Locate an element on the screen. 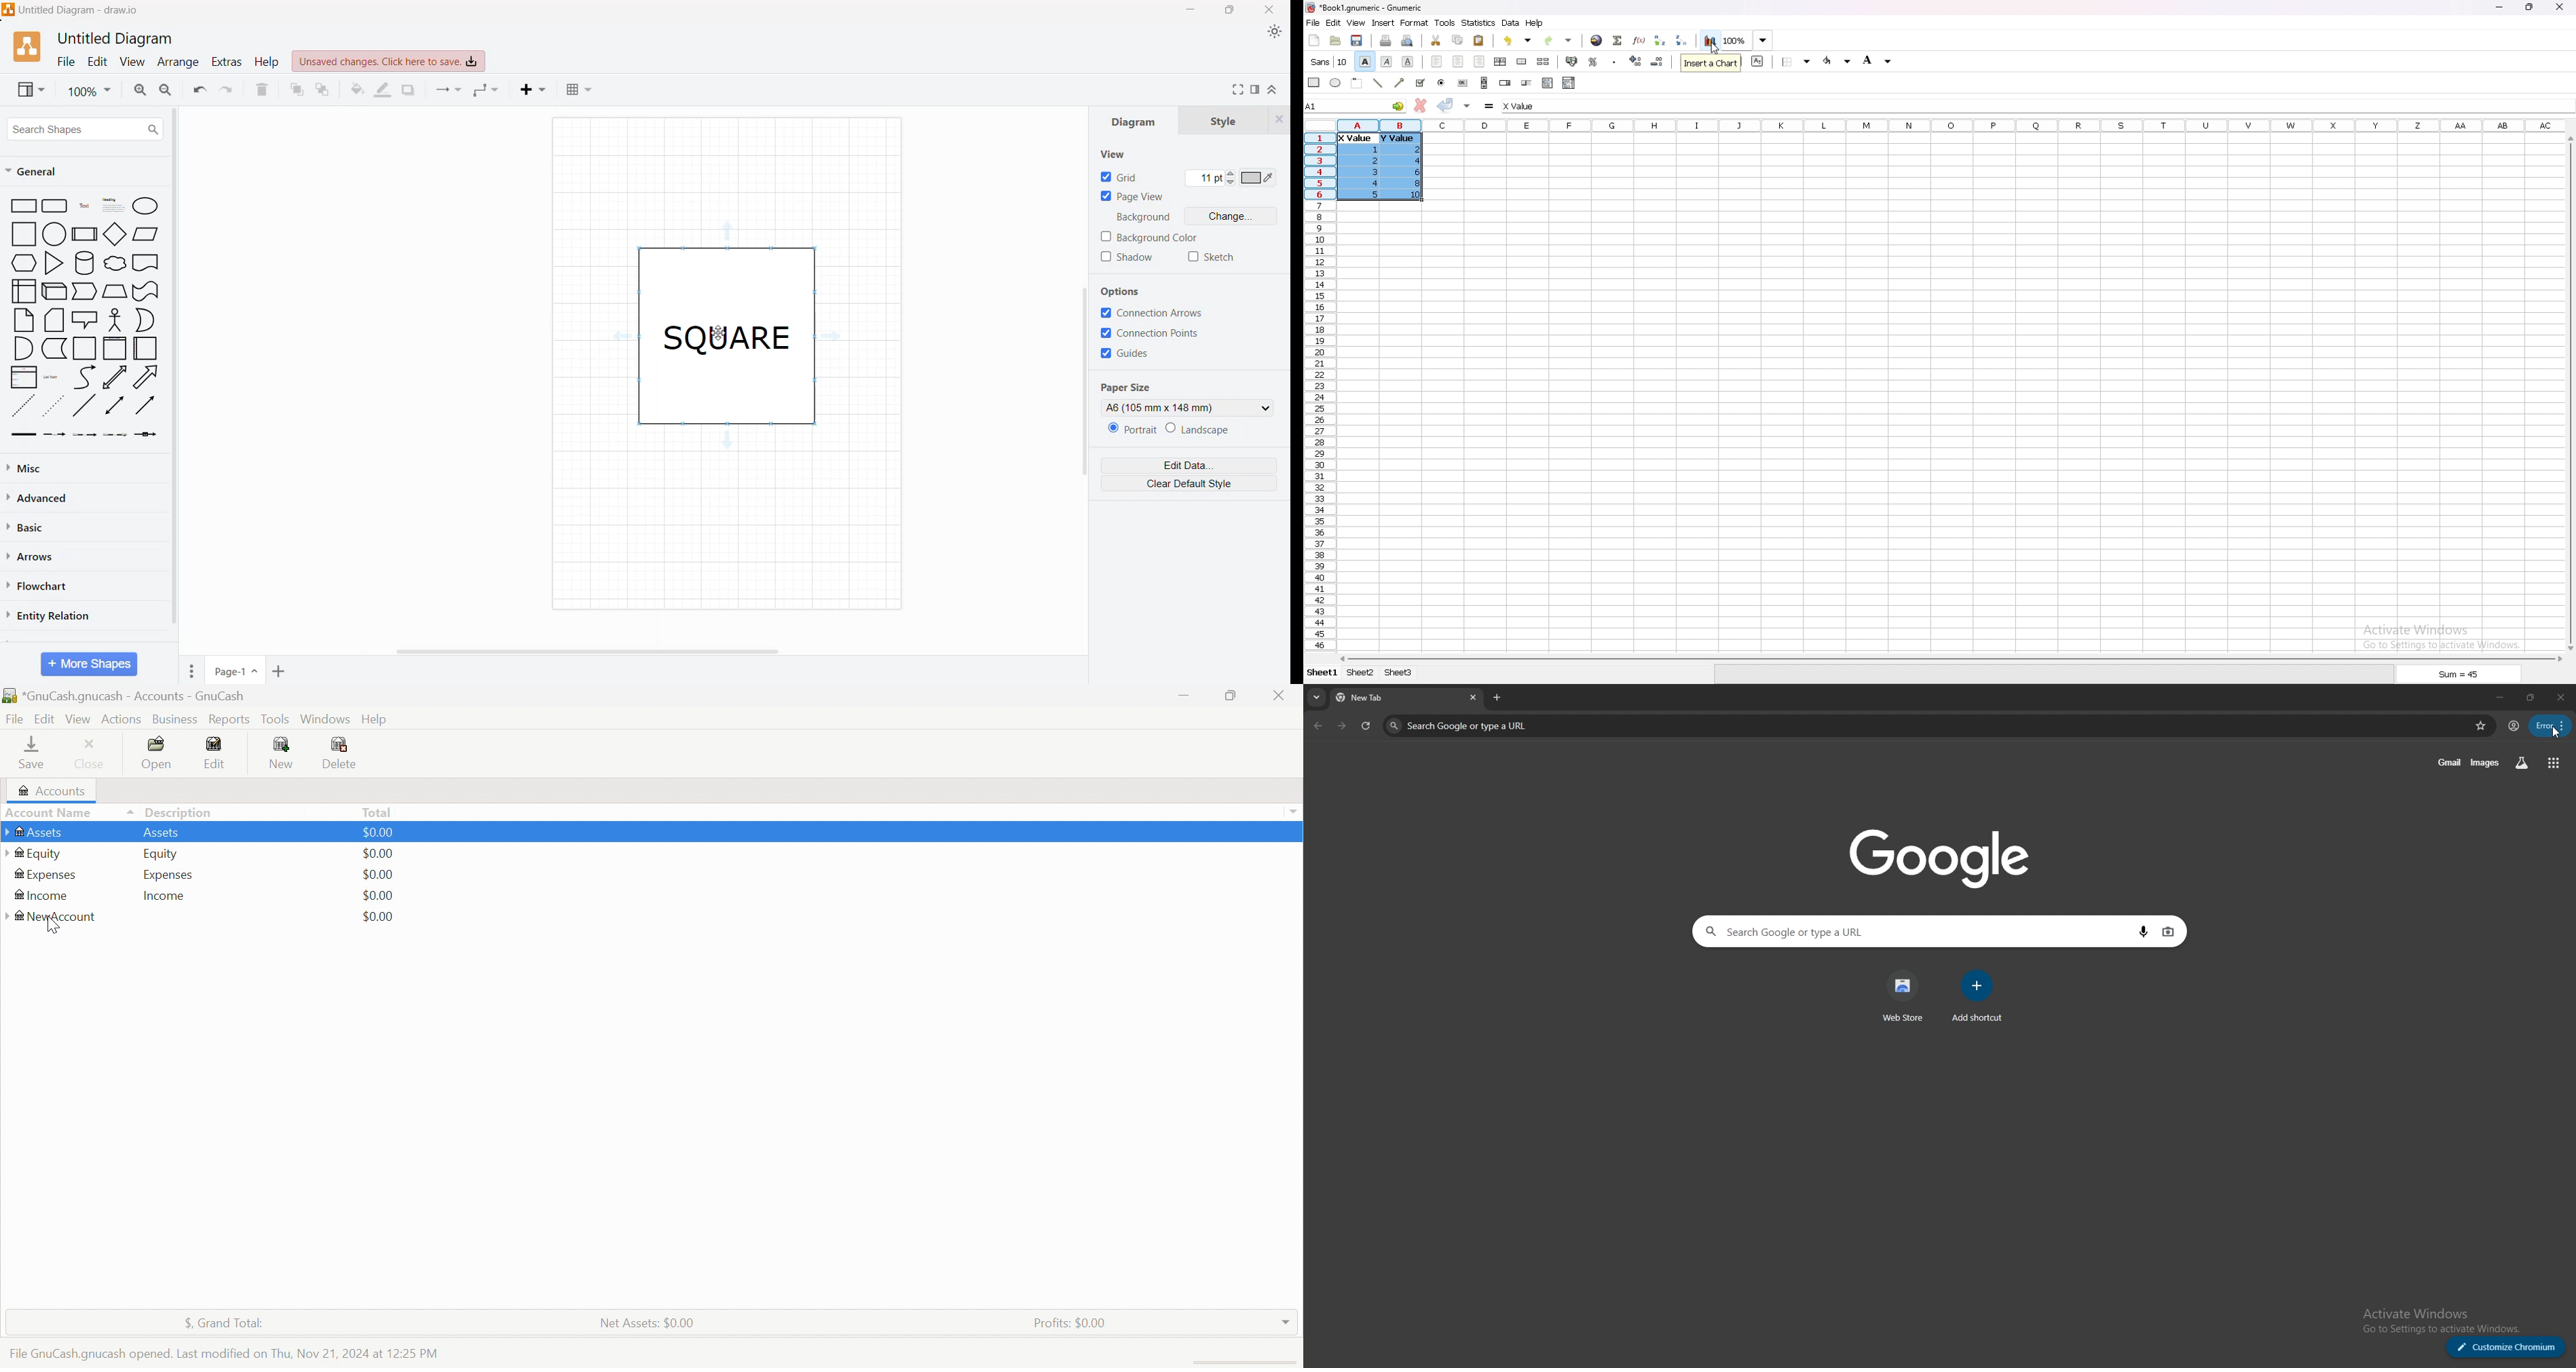  Minimize is located at coordinates (1190, 9).